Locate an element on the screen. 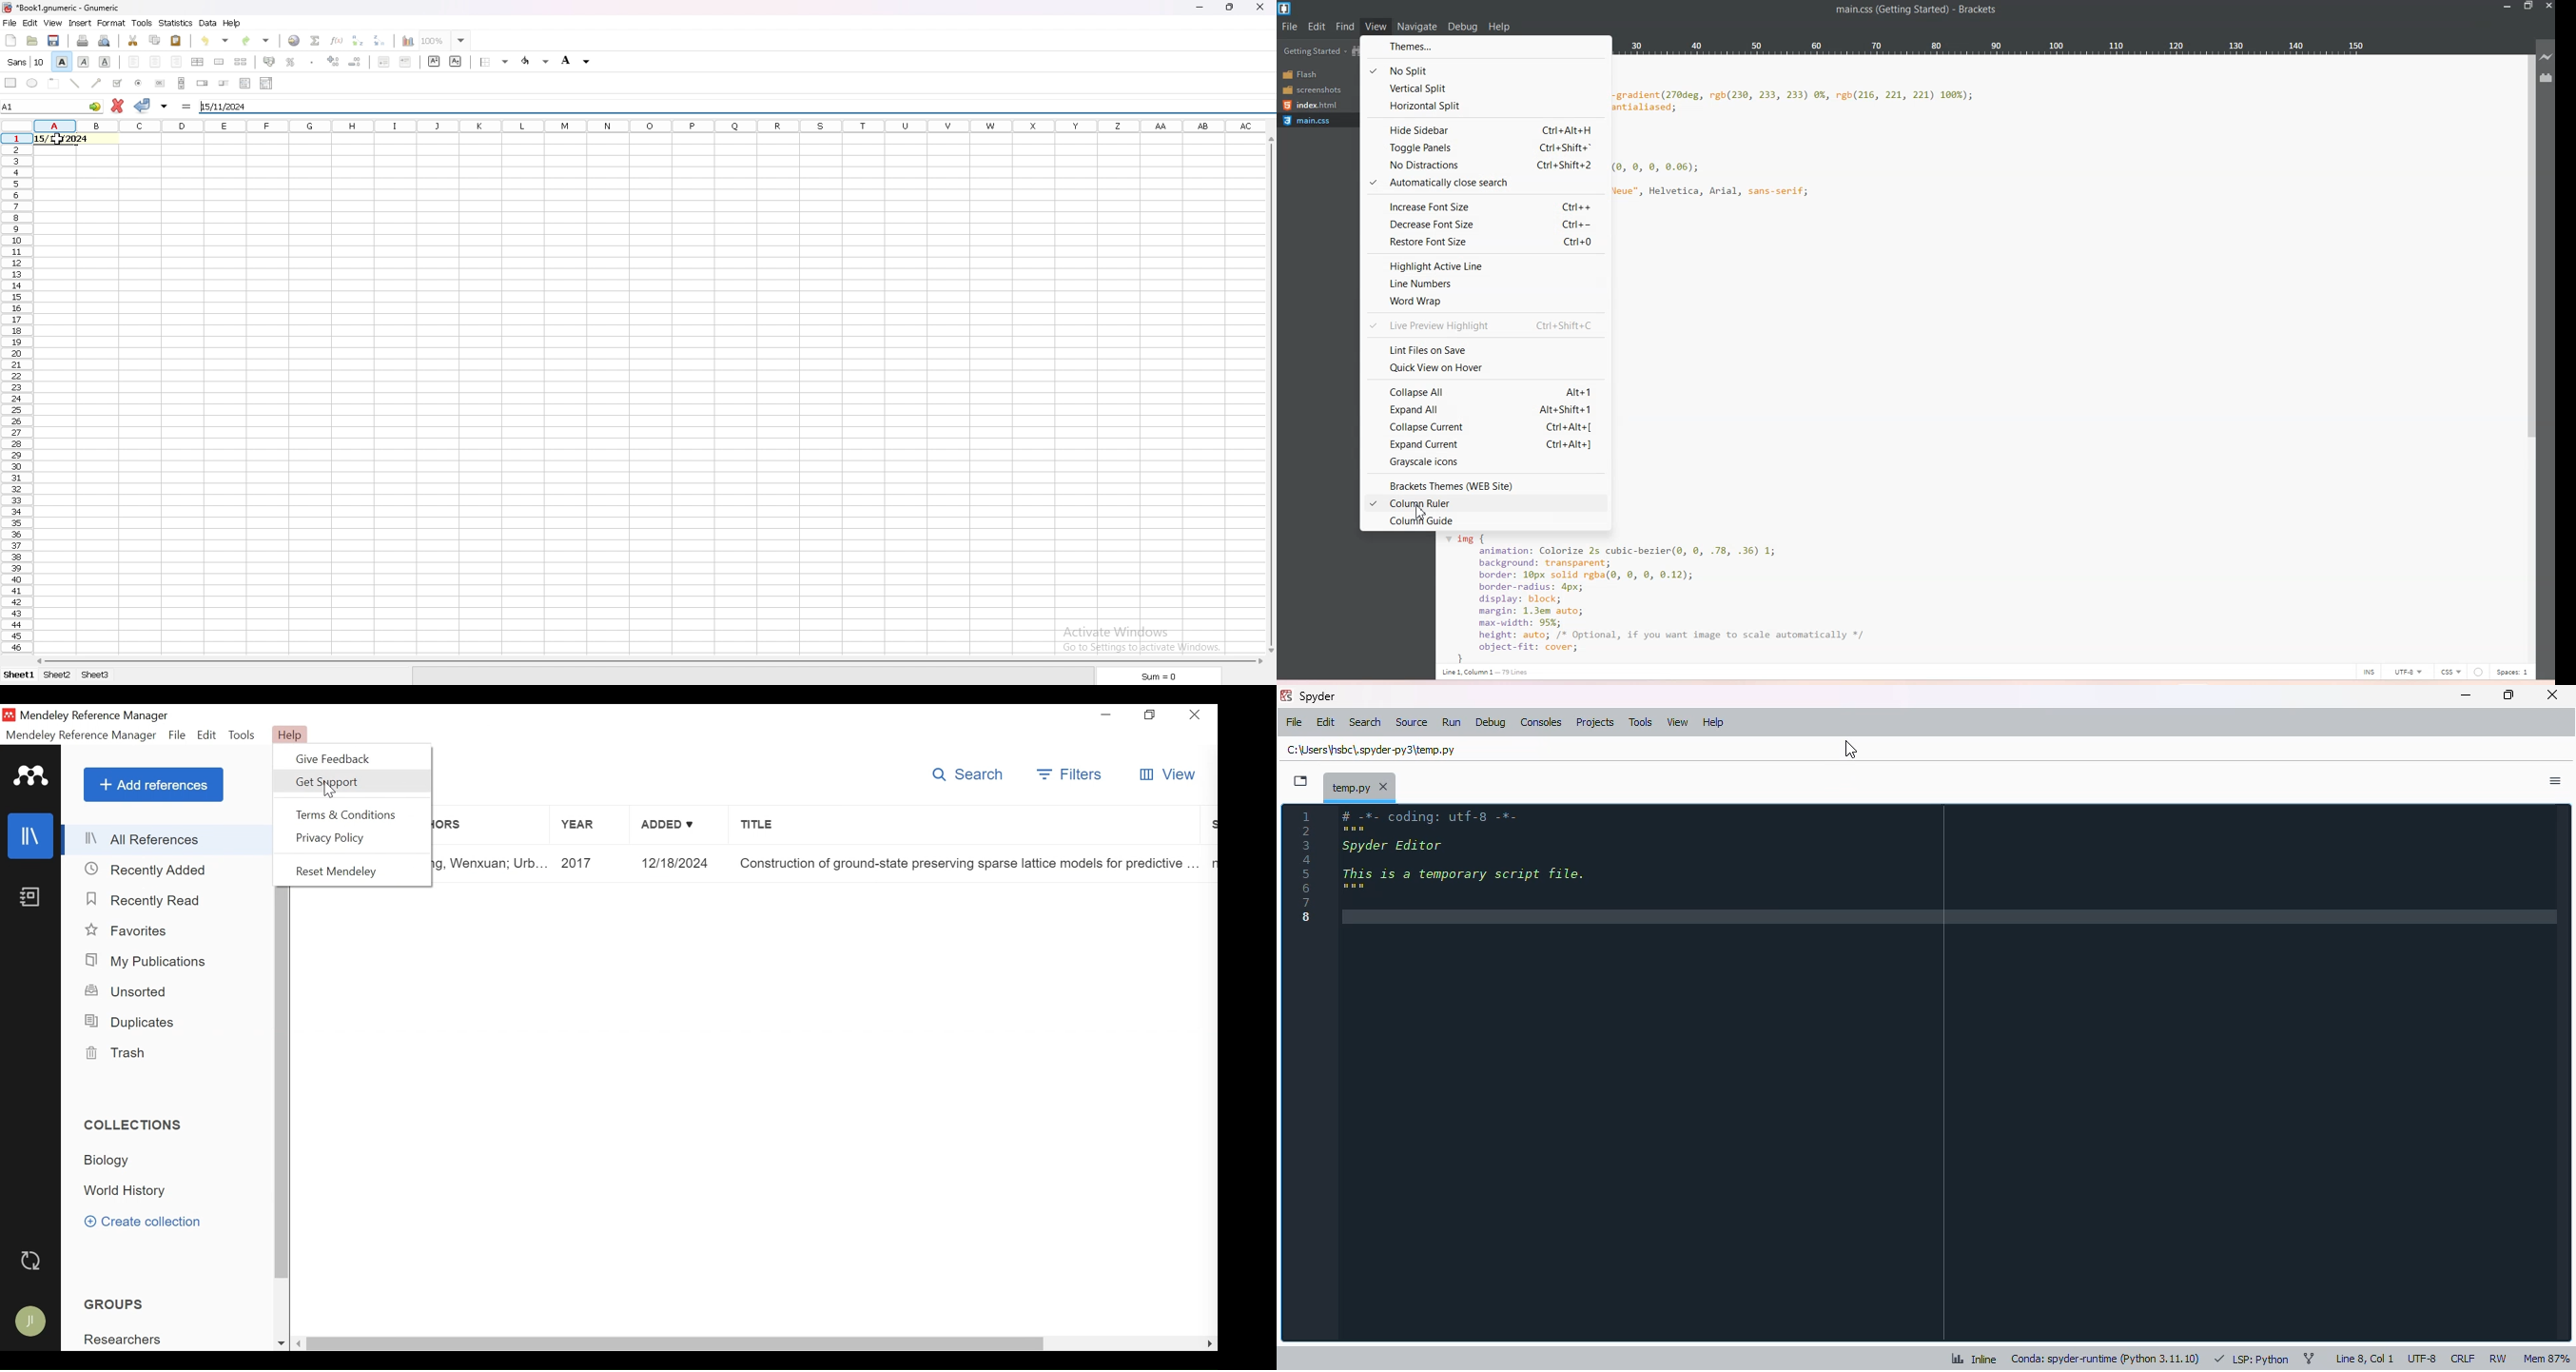  Sync is located at coordinates (31, 1261).